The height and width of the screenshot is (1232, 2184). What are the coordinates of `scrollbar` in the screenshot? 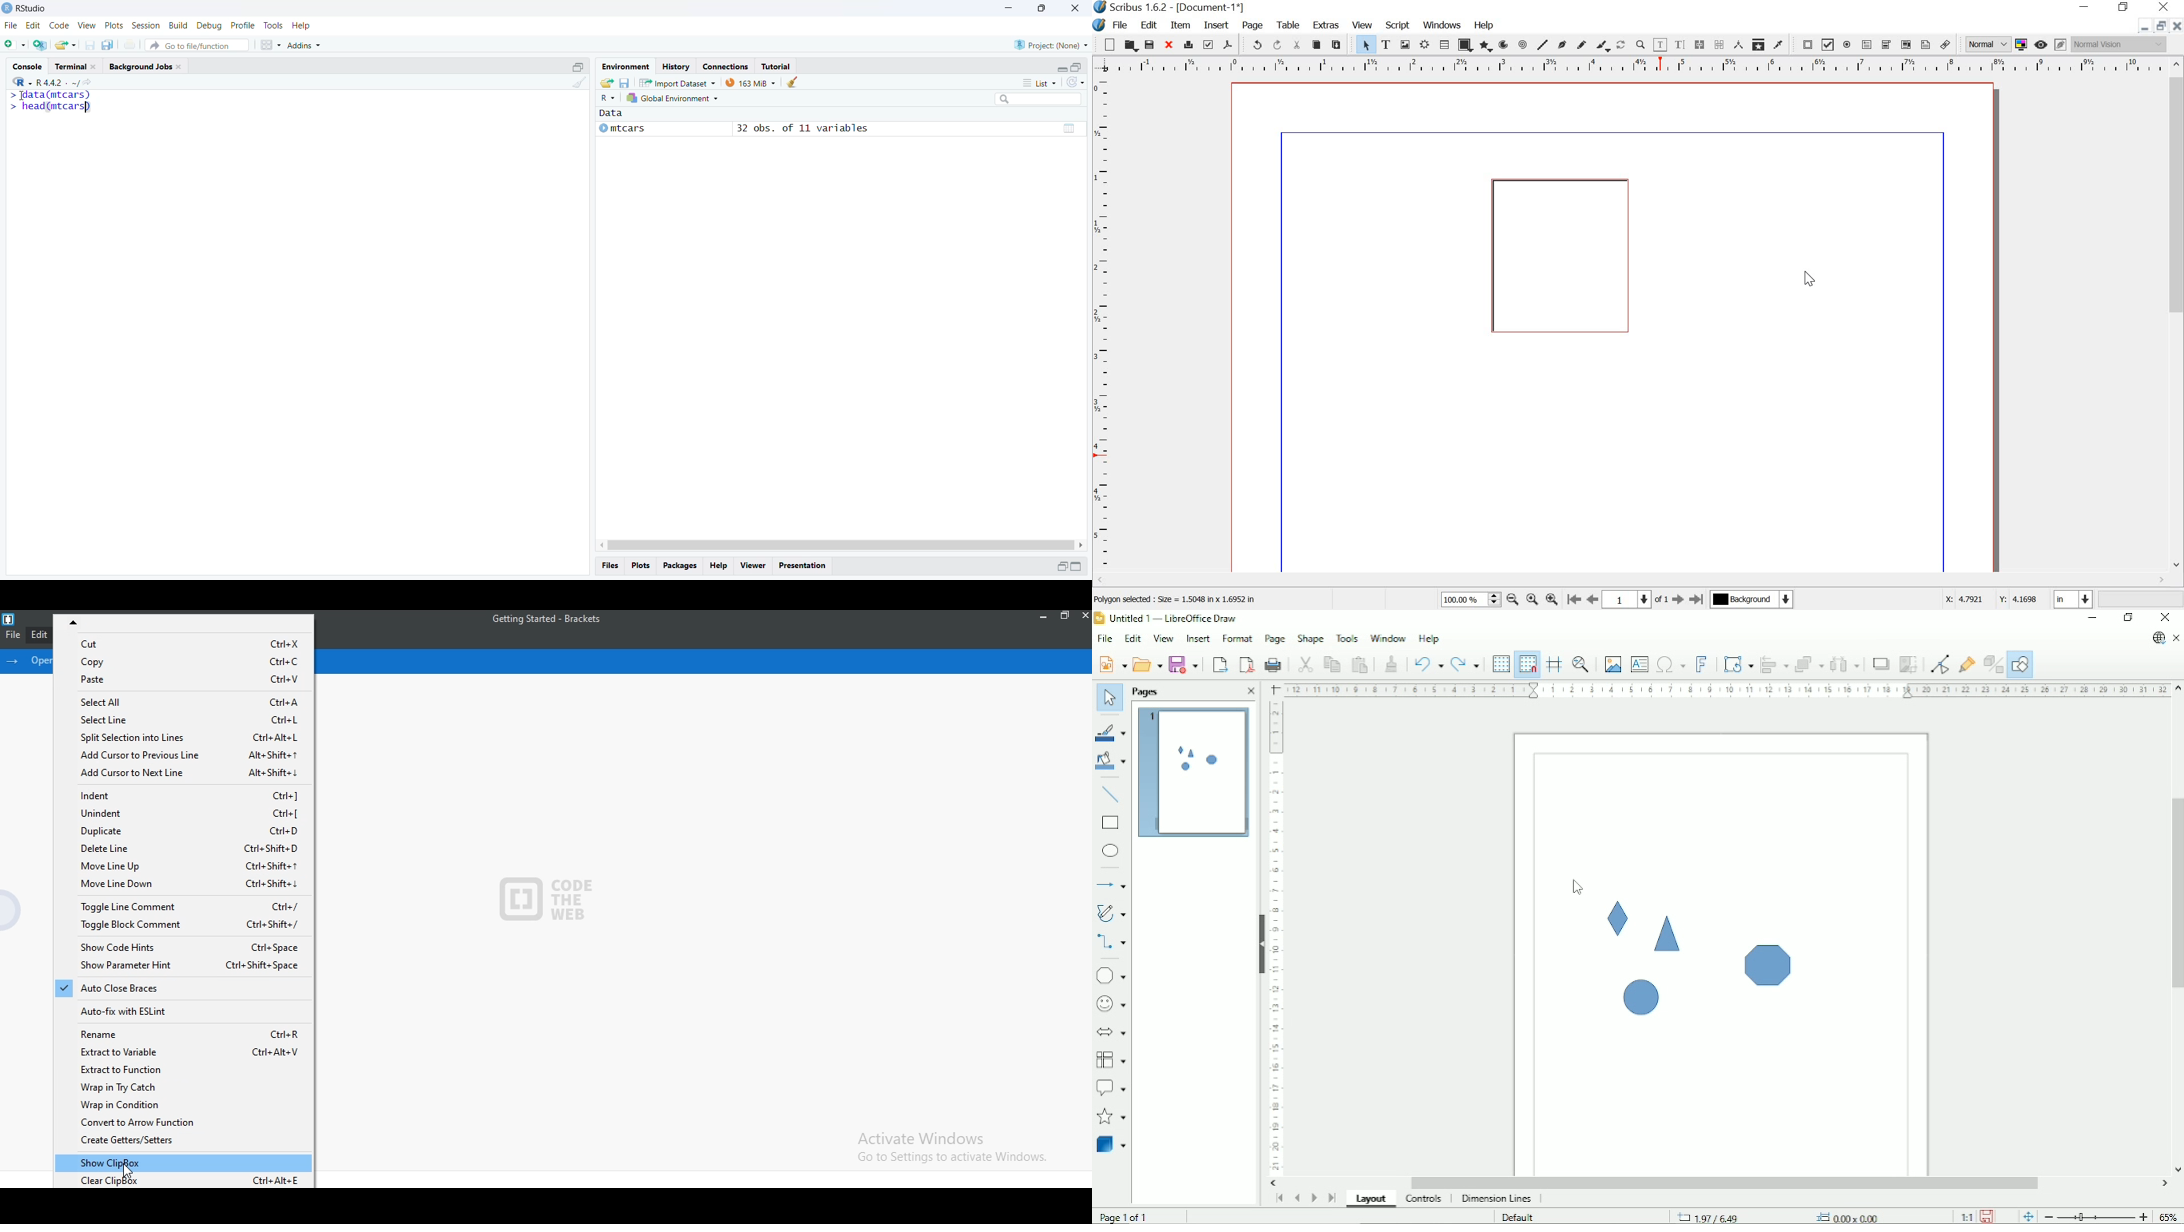 It's located at (1632, 582).